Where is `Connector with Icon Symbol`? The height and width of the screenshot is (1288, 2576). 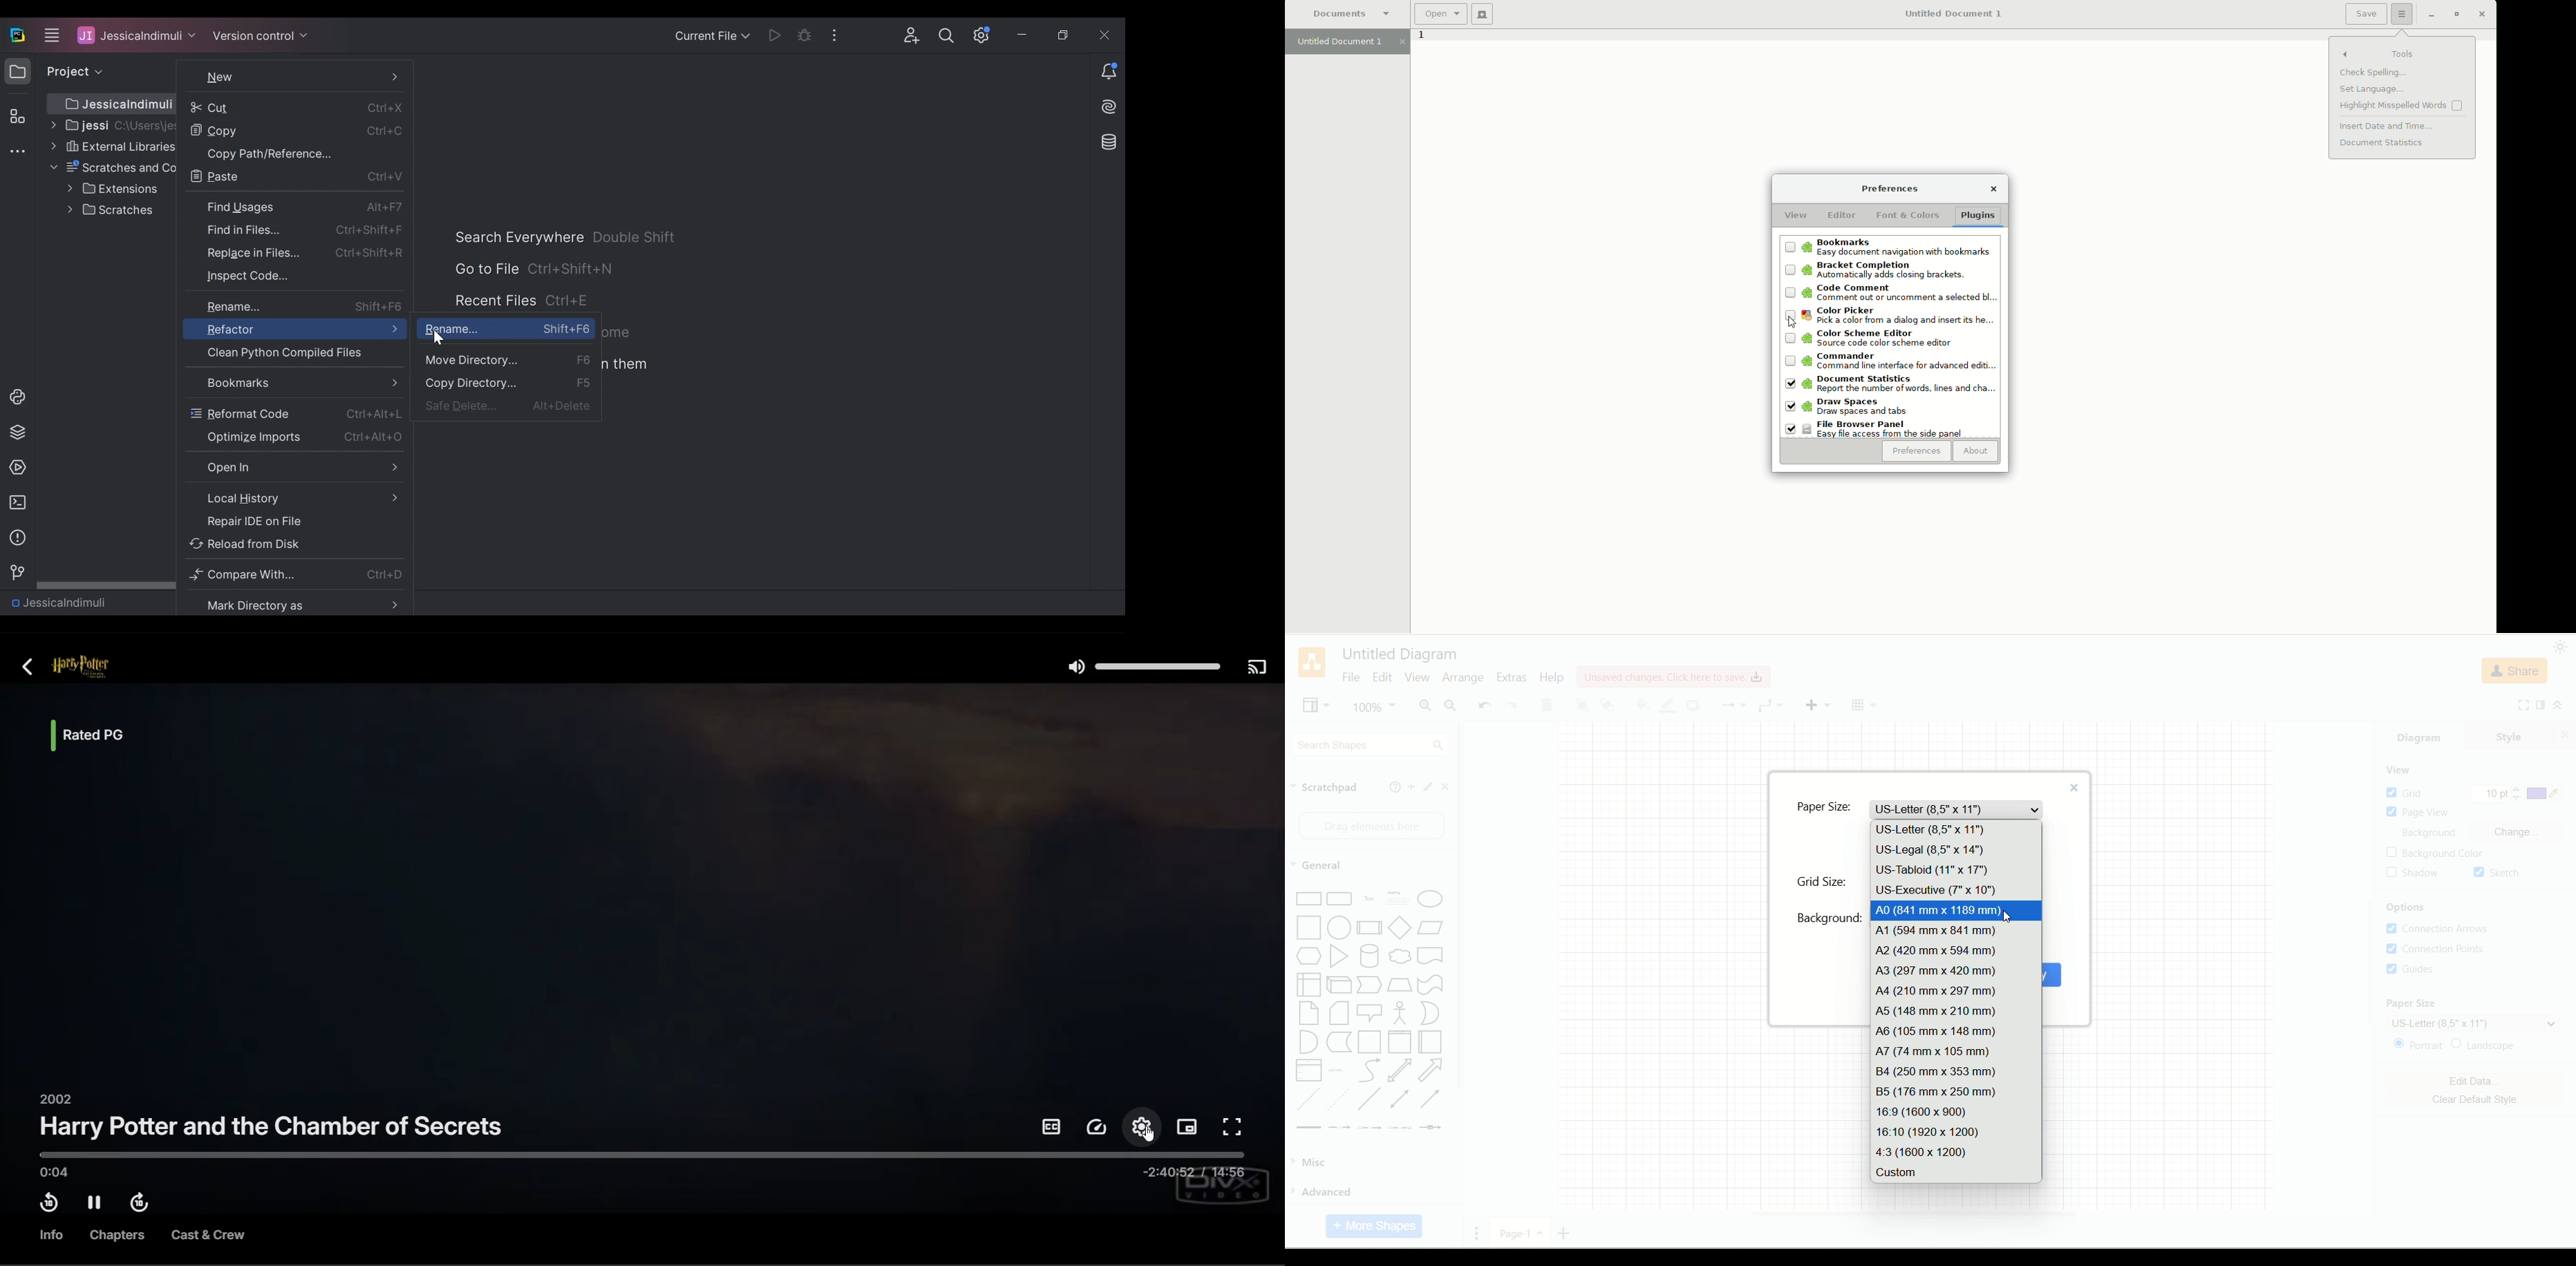
Connector with Icon Symbol is located at coordinates (1431, 1129).